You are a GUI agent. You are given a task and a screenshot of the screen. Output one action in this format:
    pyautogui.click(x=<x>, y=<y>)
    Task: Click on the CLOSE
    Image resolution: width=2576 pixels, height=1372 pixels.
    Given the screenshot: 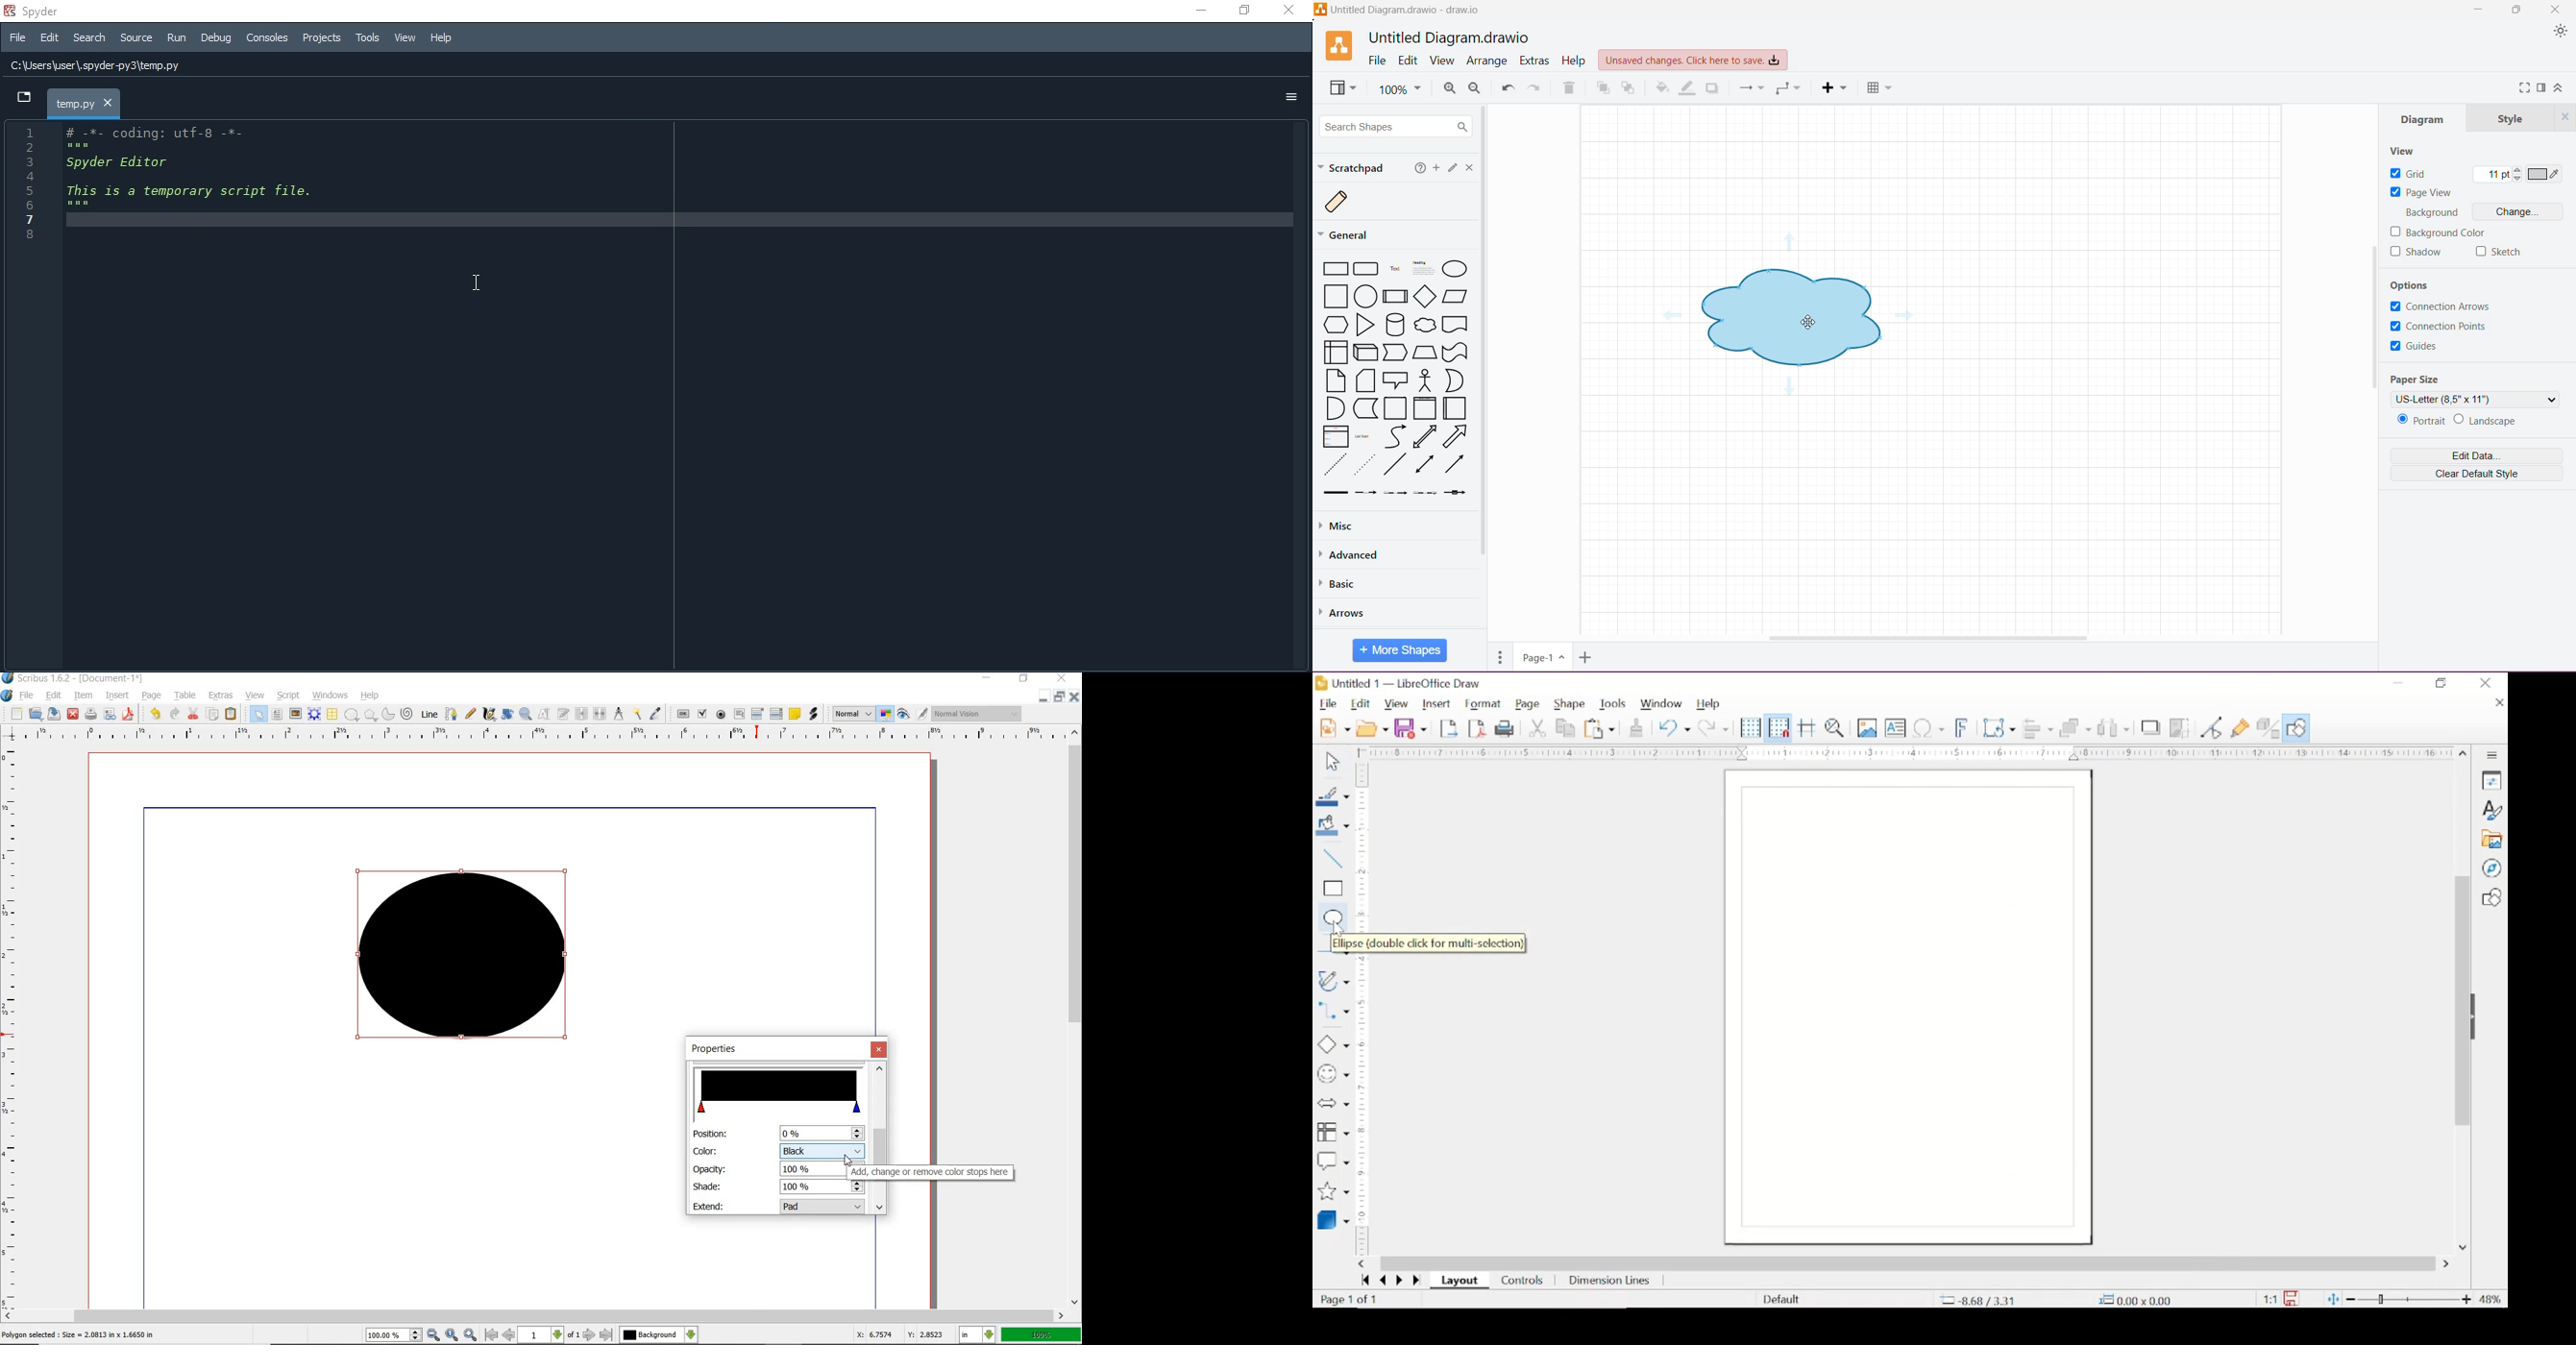 What is the action you would take?
    pyautogui.click(x=1075, y=697)
    